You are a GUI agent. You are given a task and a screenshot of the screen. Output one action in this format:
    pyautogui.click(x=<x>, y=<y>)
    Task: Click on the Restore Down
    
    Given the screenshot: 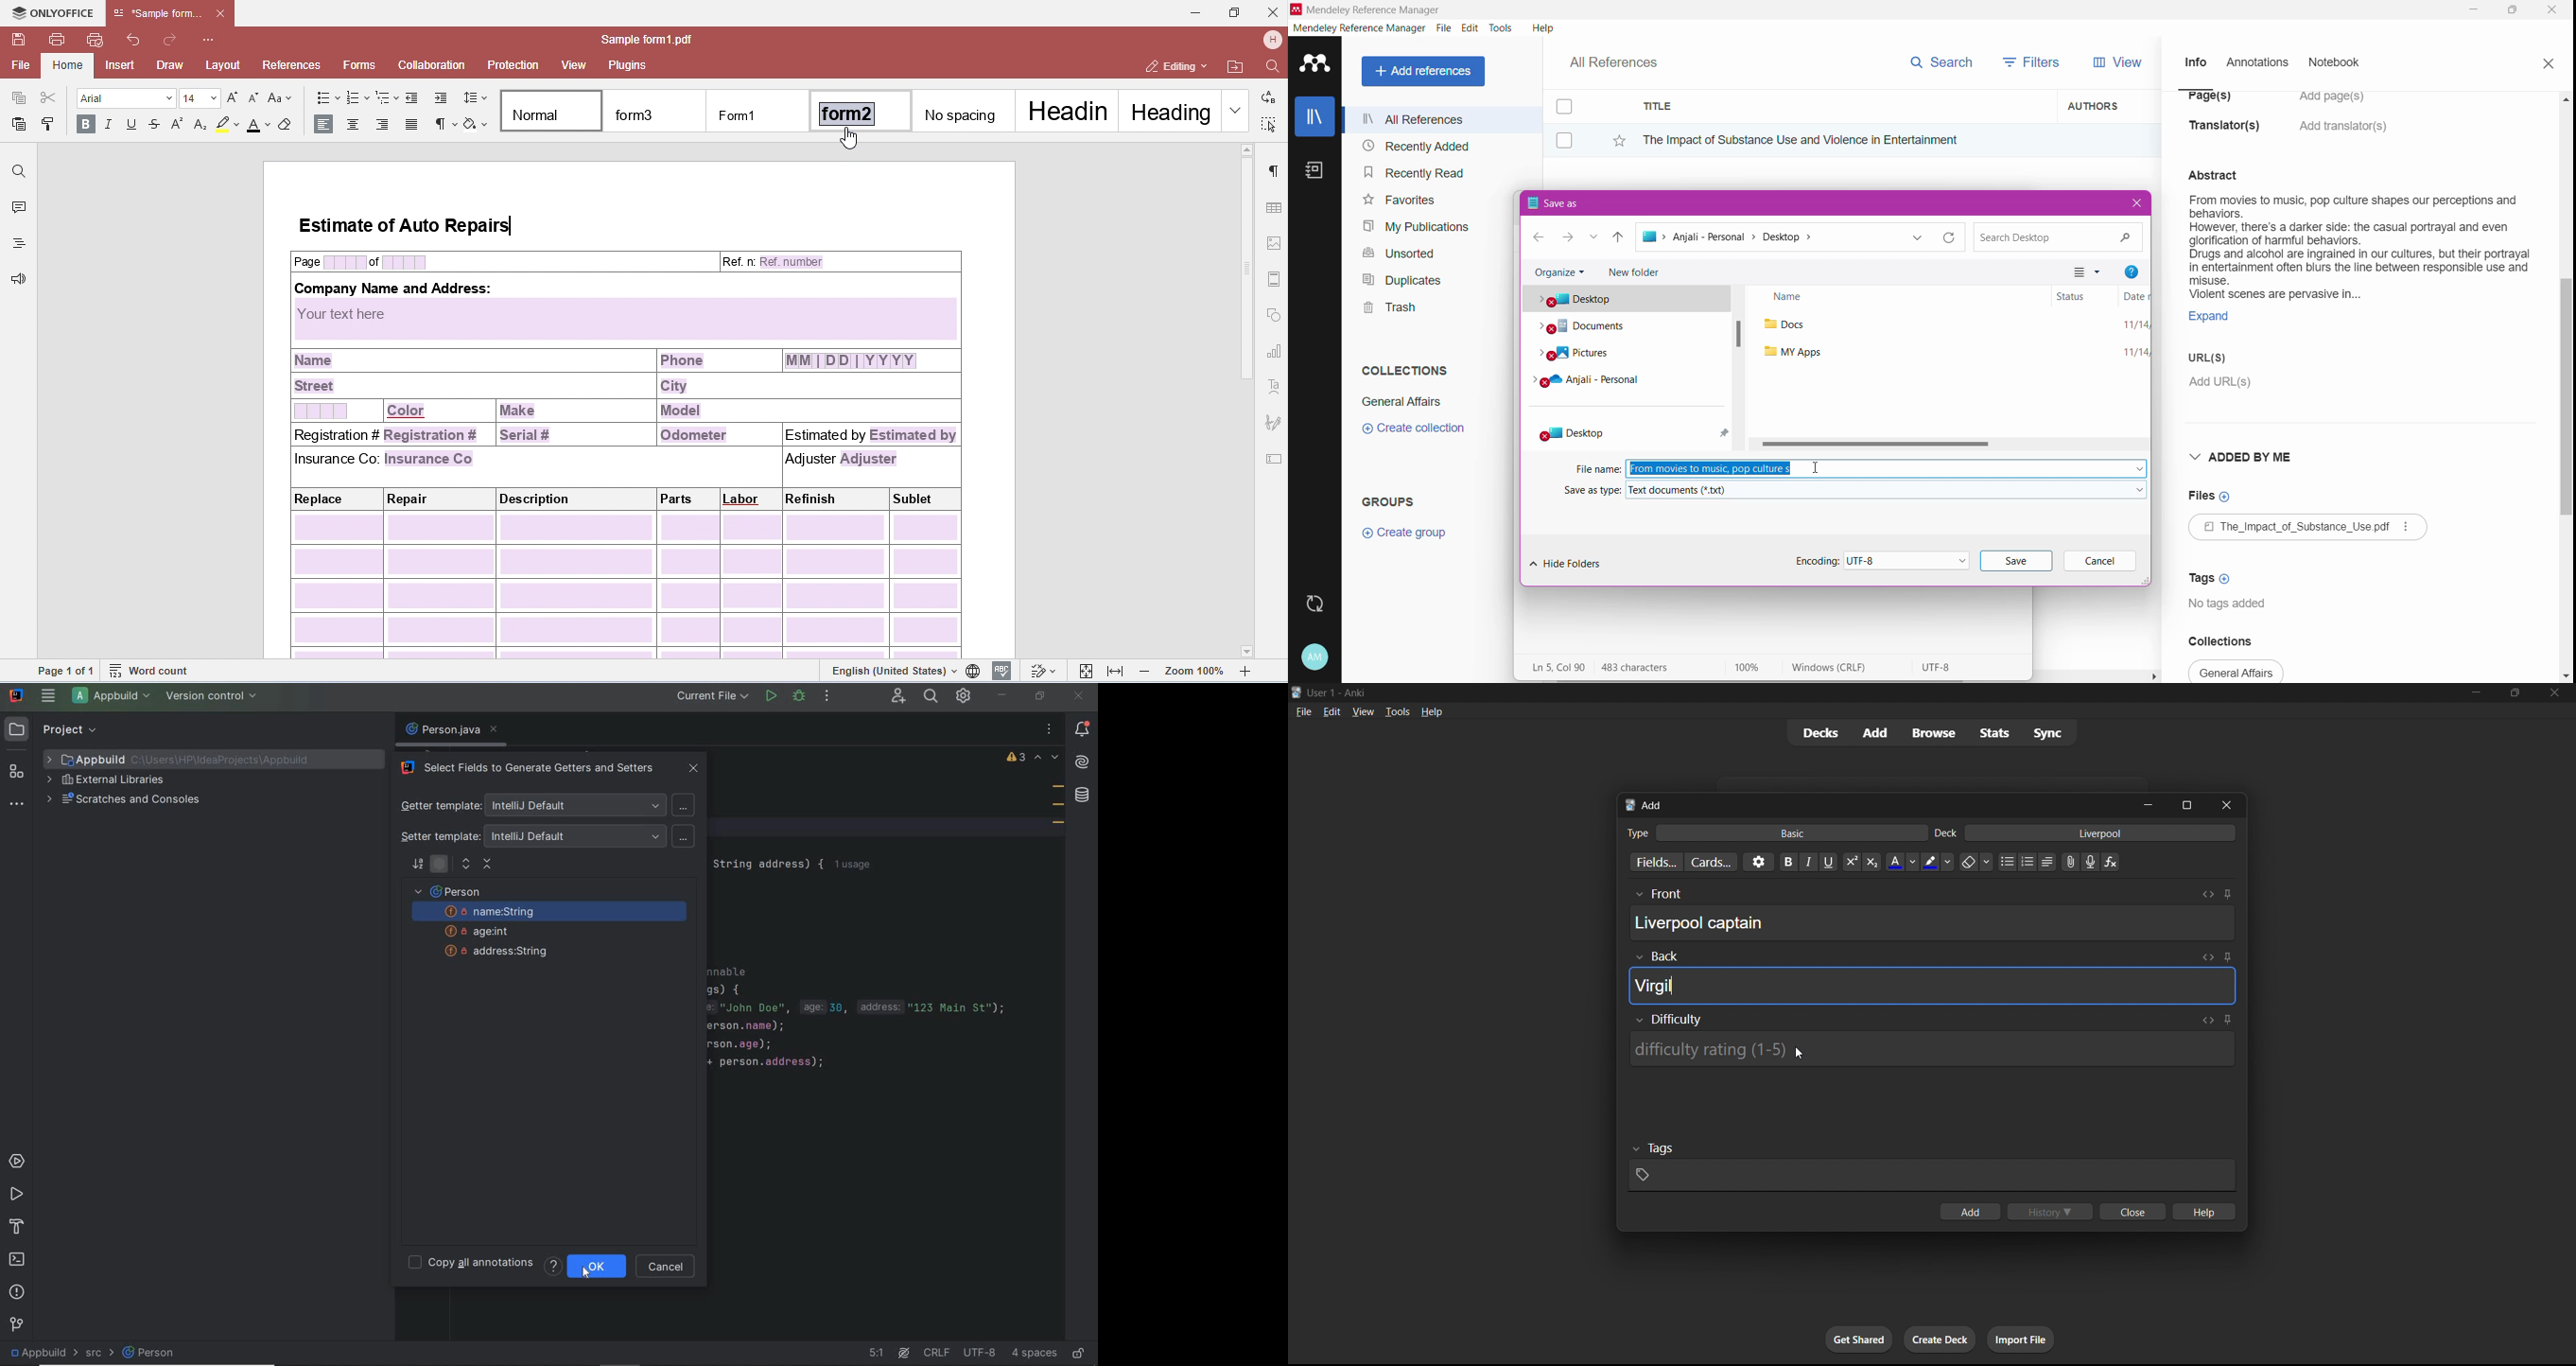 What is the action you would take?
    pyautogui.click(x=2514, y=11)
    